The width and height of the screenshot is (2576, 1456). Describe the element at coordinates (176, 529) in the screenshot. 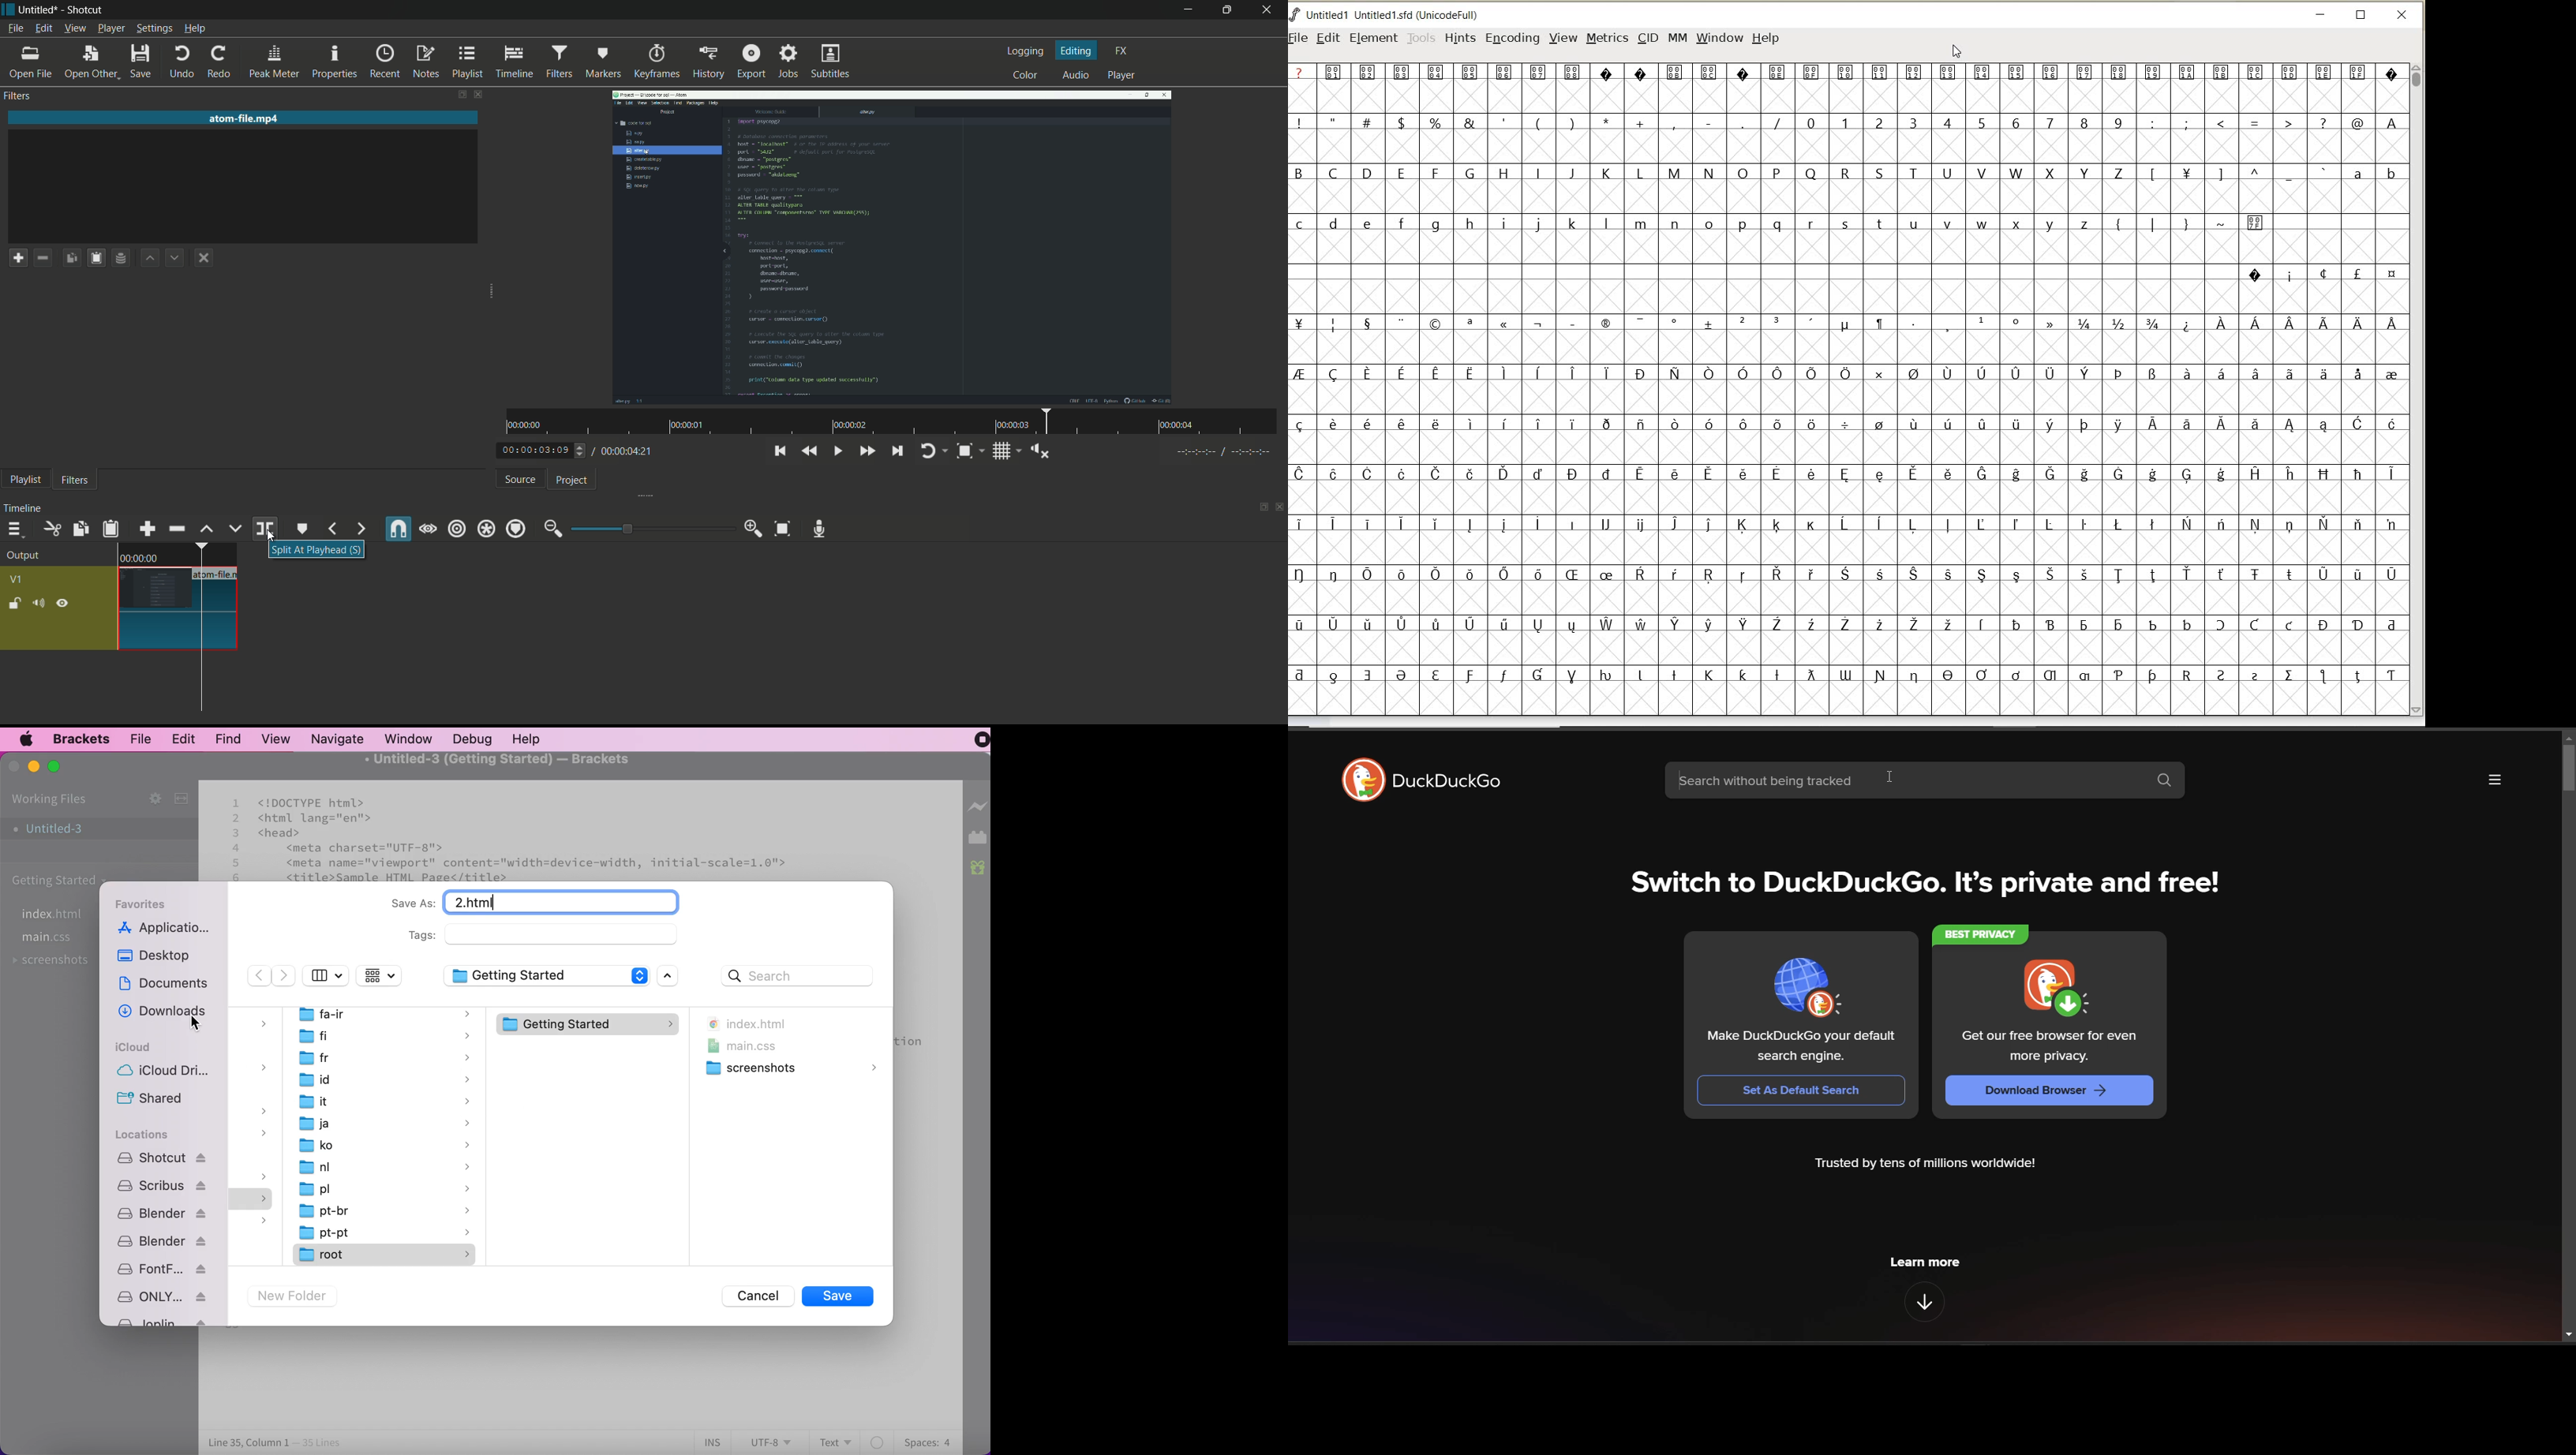

I see `ripple delete` at that location.